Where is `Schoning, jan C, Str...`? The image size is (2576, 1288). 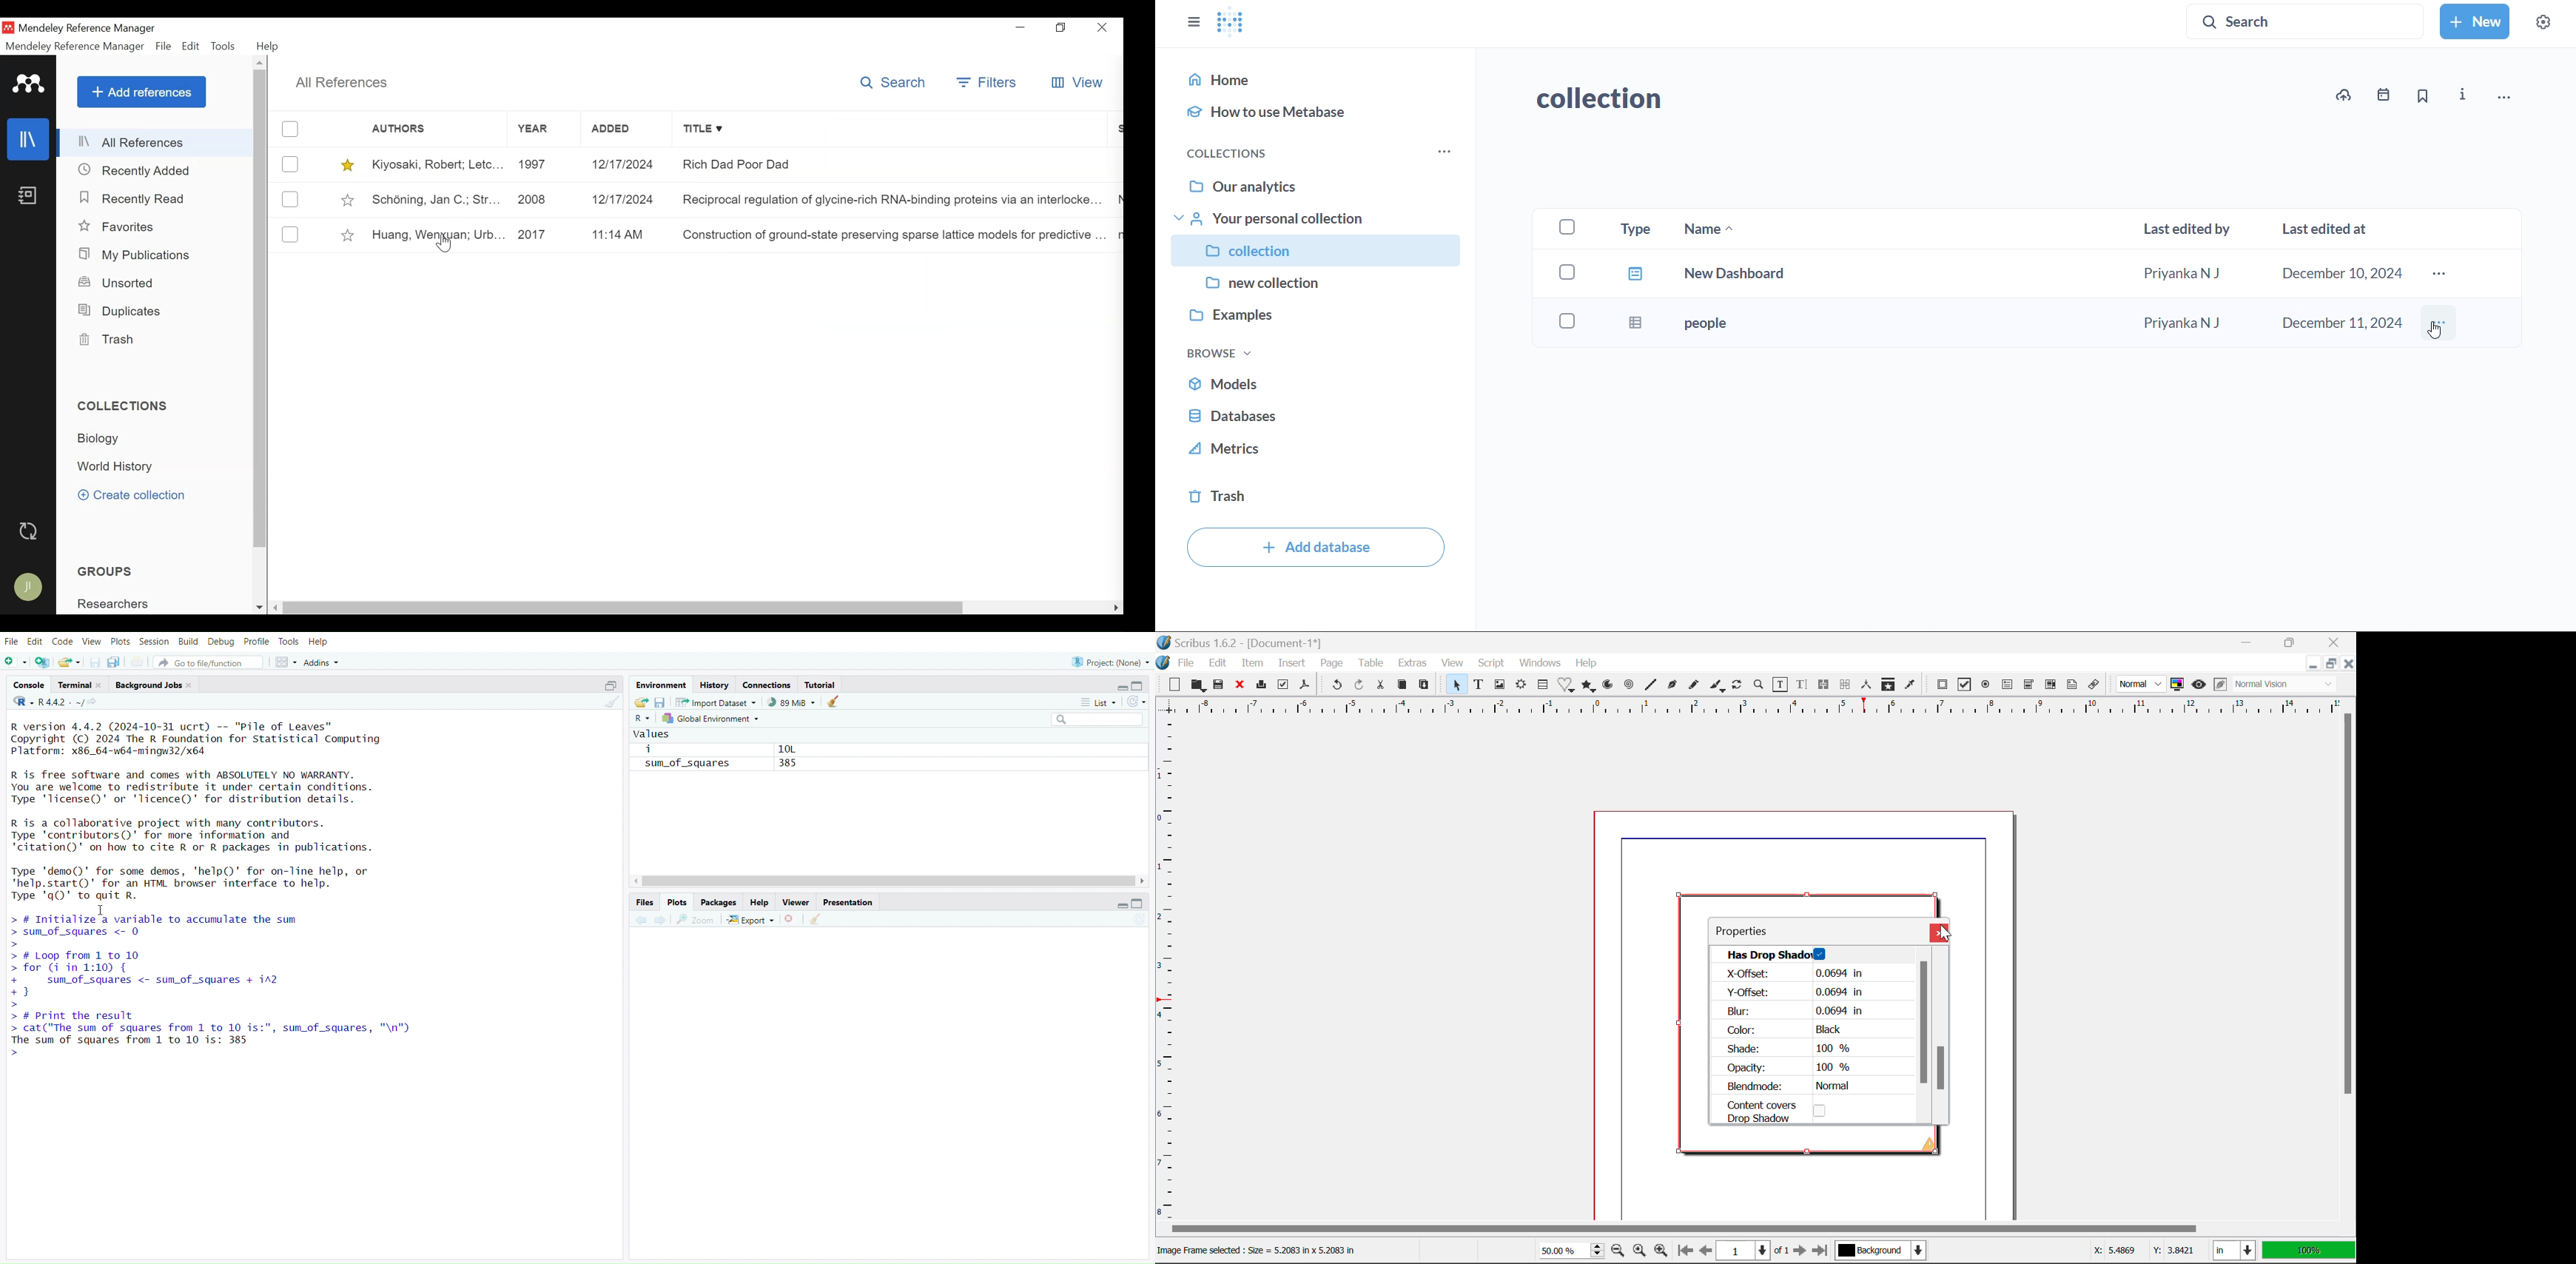
Schoning, jan C, Str... is located at coordinates (431, 198).